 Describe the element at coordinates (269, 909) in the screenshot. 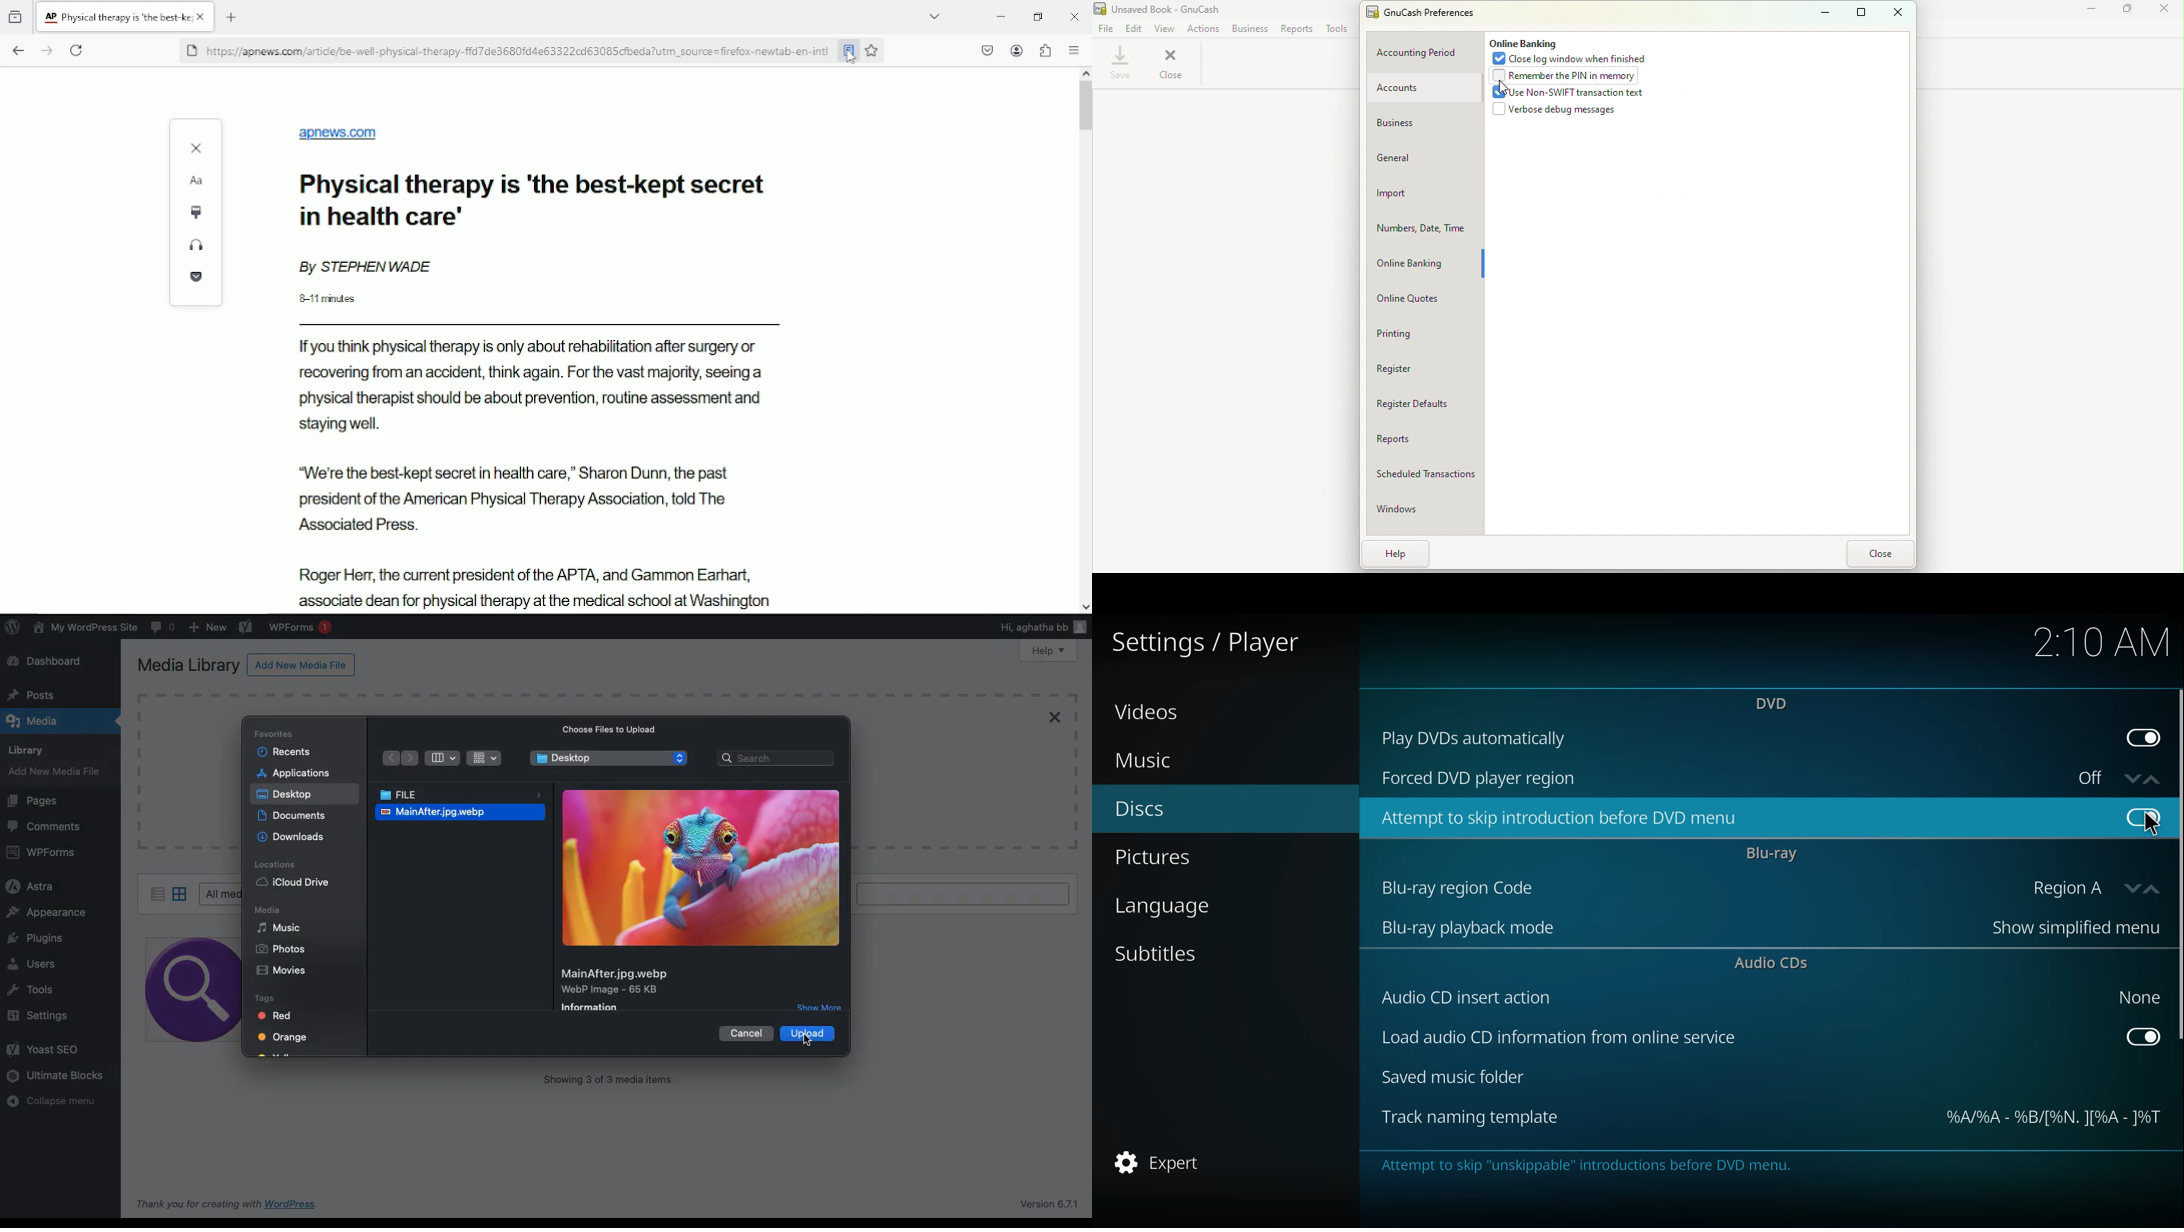

I see `Media` at that location.